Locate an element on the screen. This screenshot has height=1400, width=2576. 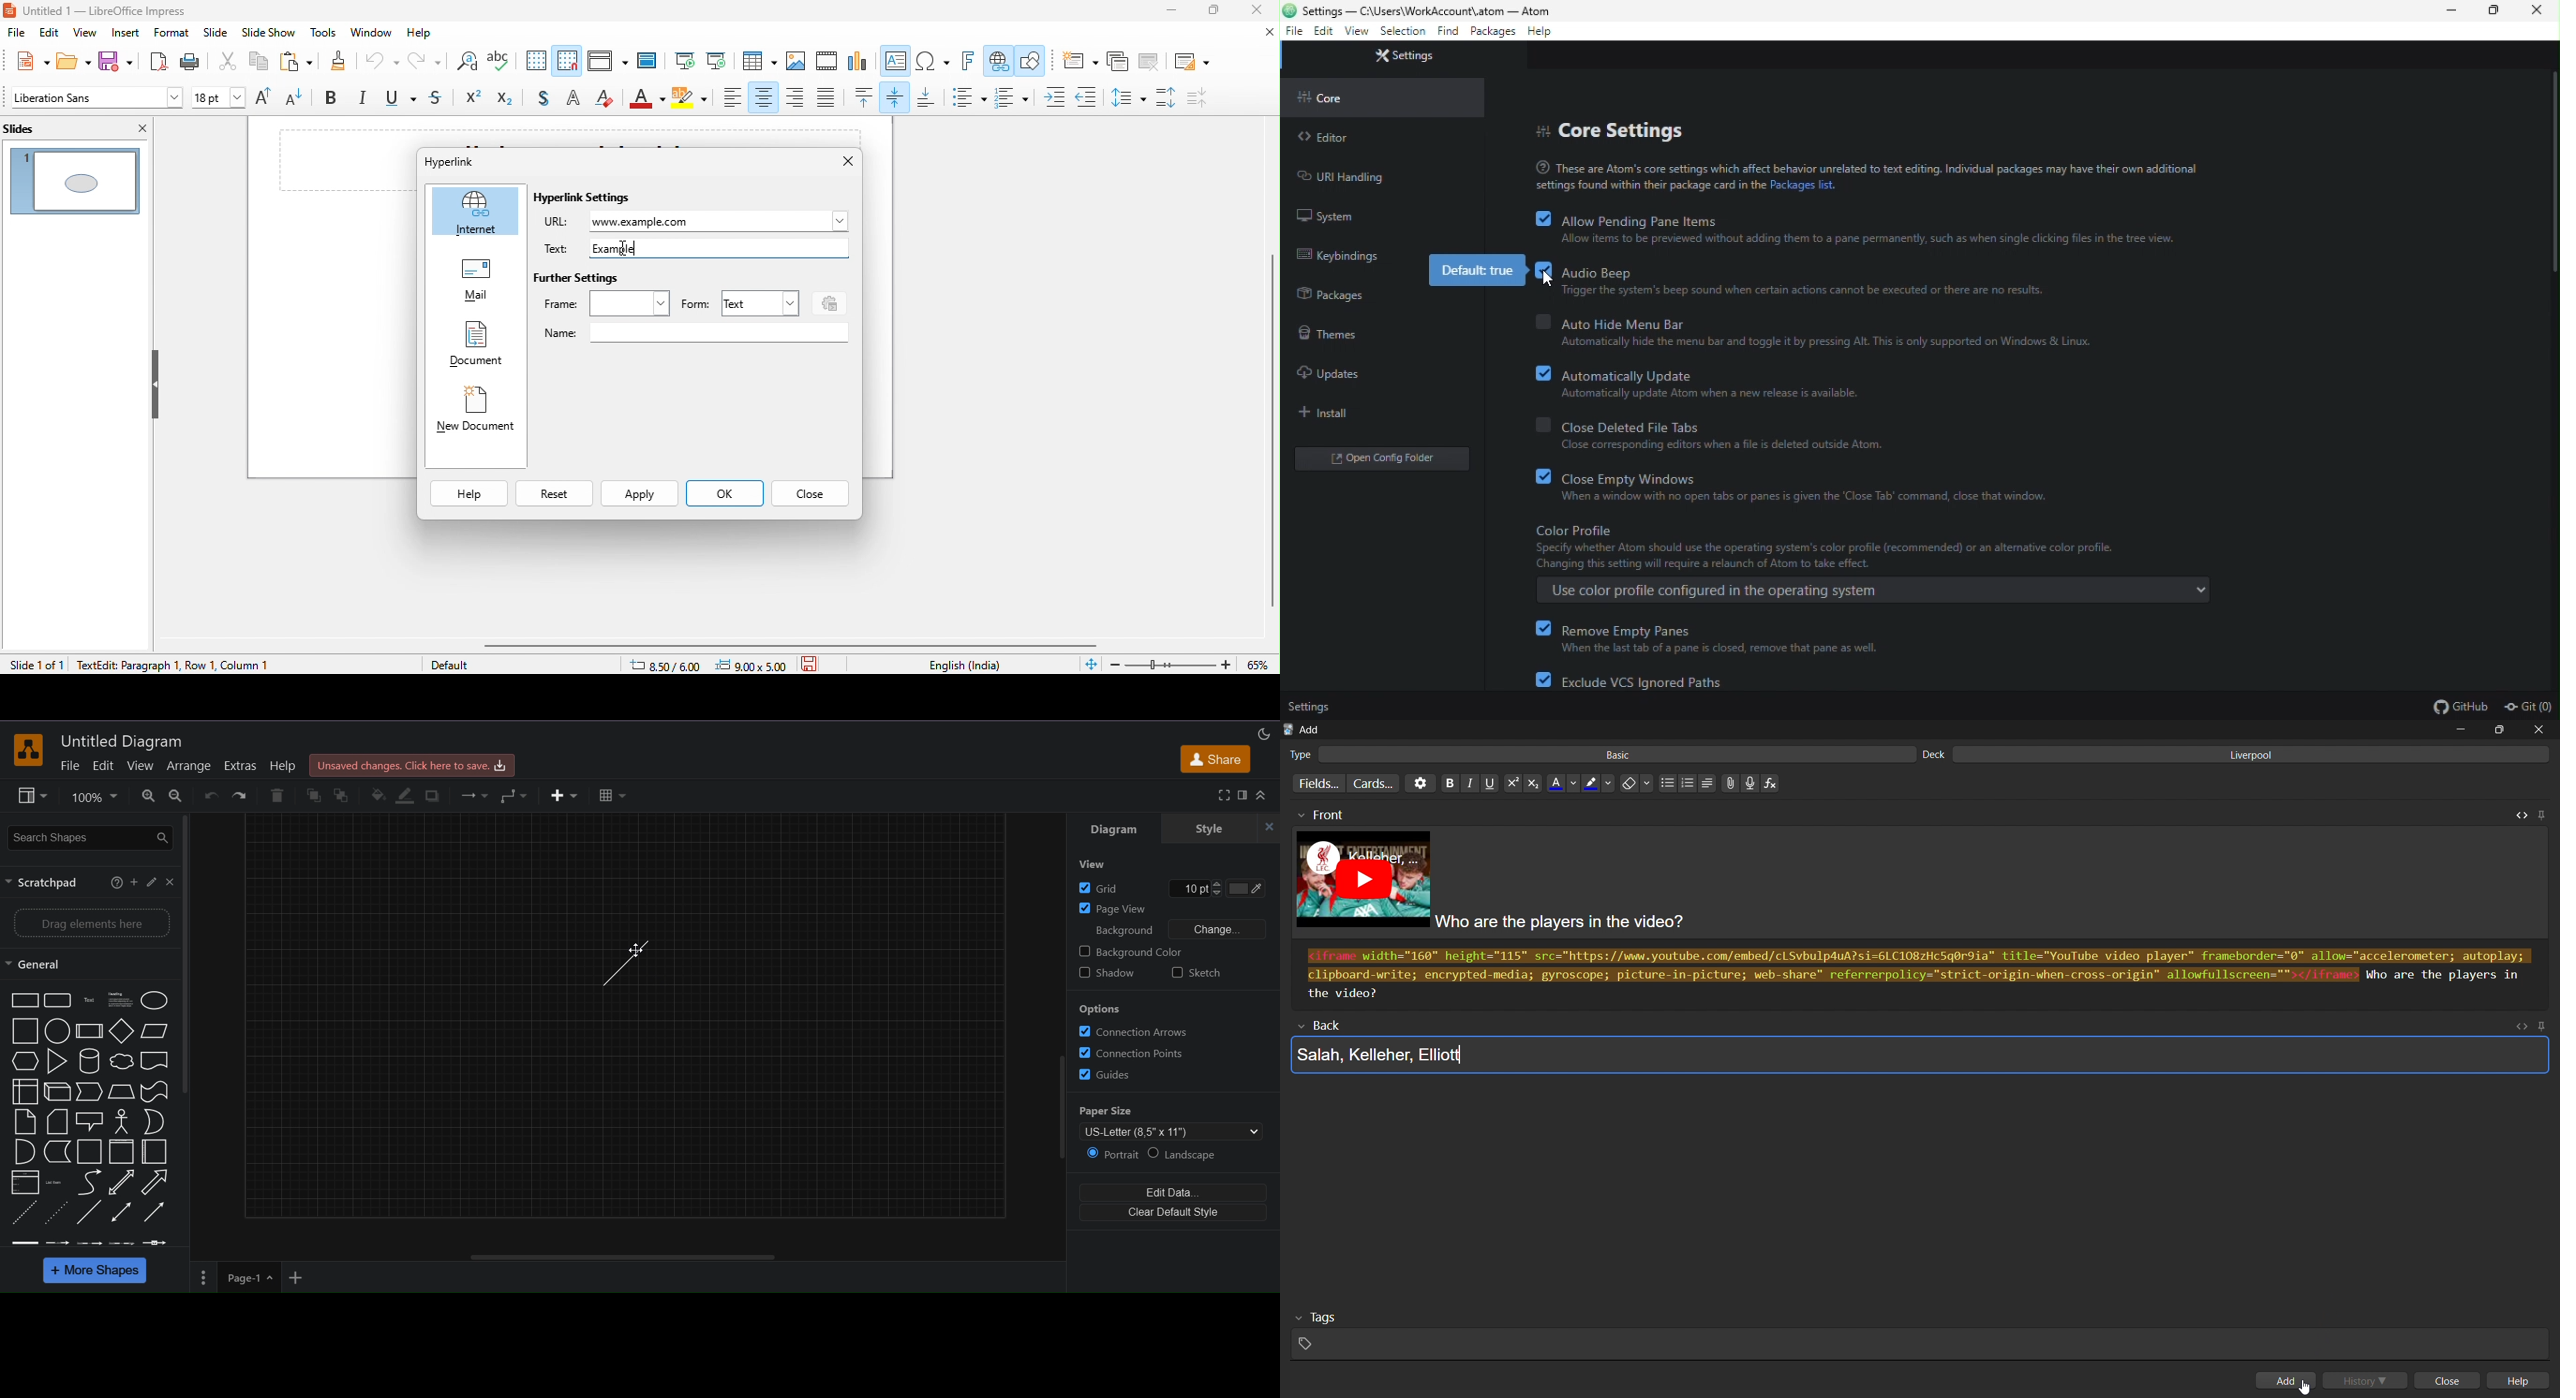
Trigger the system's beep sound when certain actions cannot be executed or there are no results. is located at coordinates (1806, 292).